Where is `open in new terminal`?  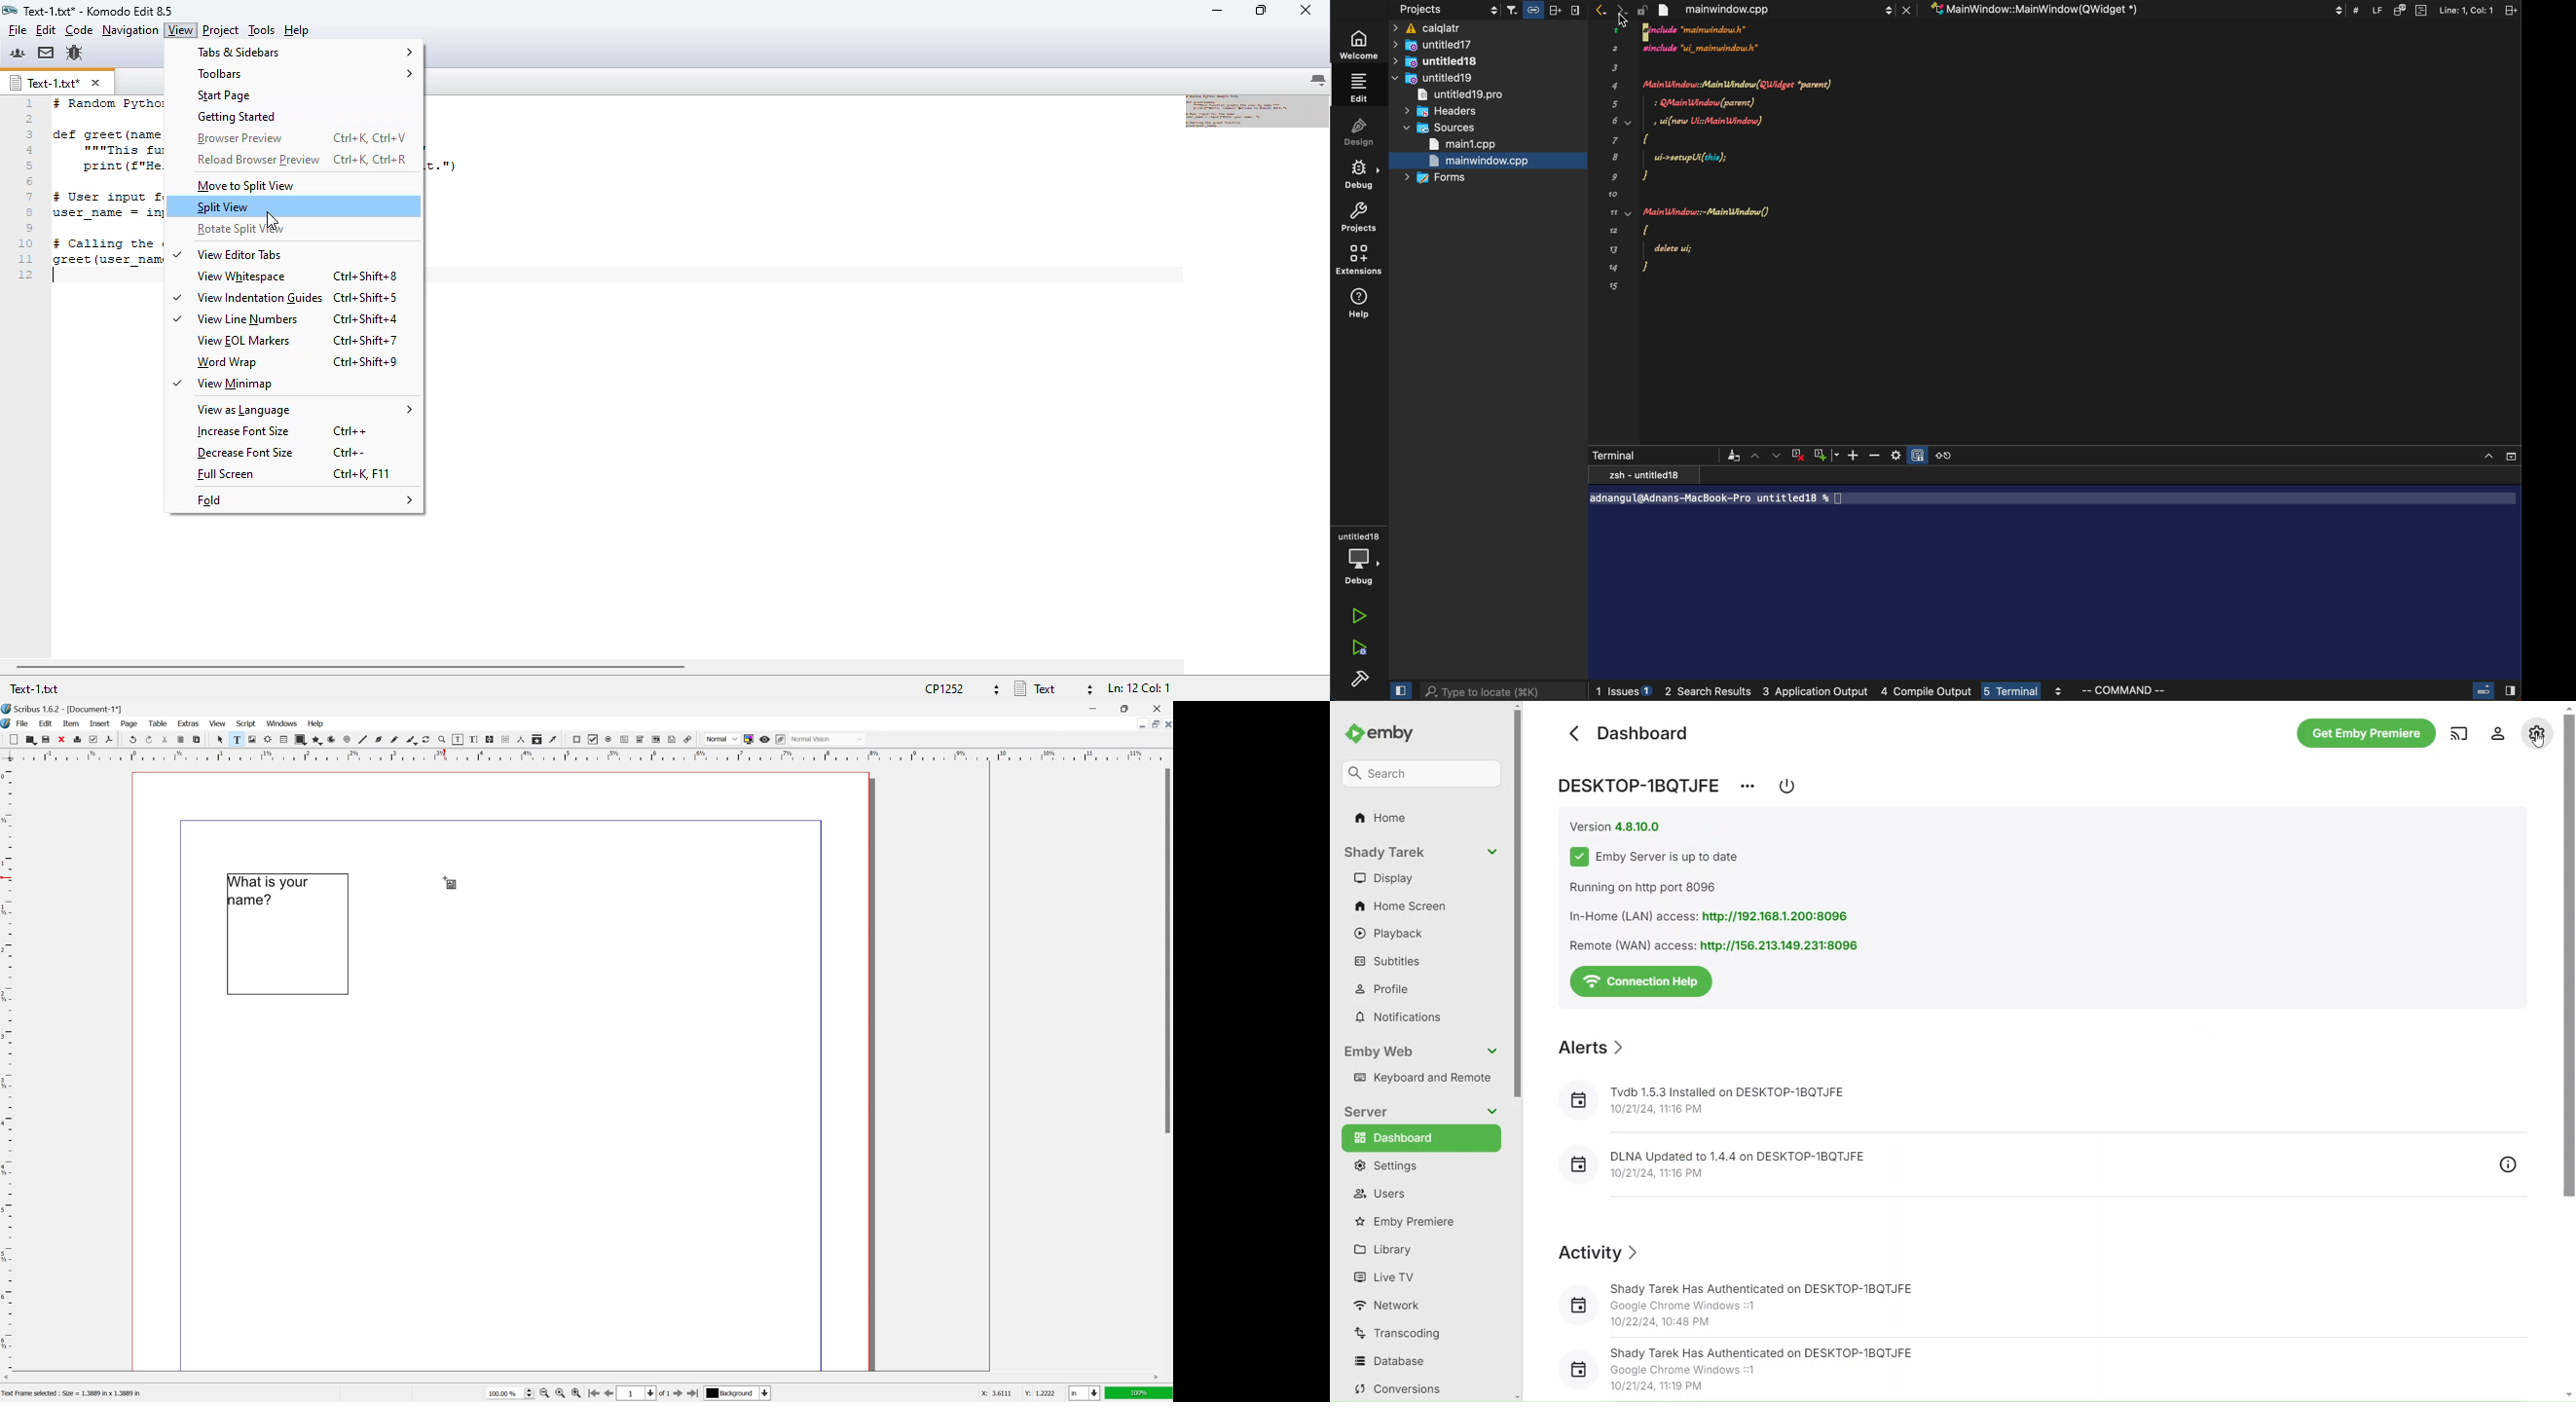 open in new terminal is located at coordinates (1942, 455).